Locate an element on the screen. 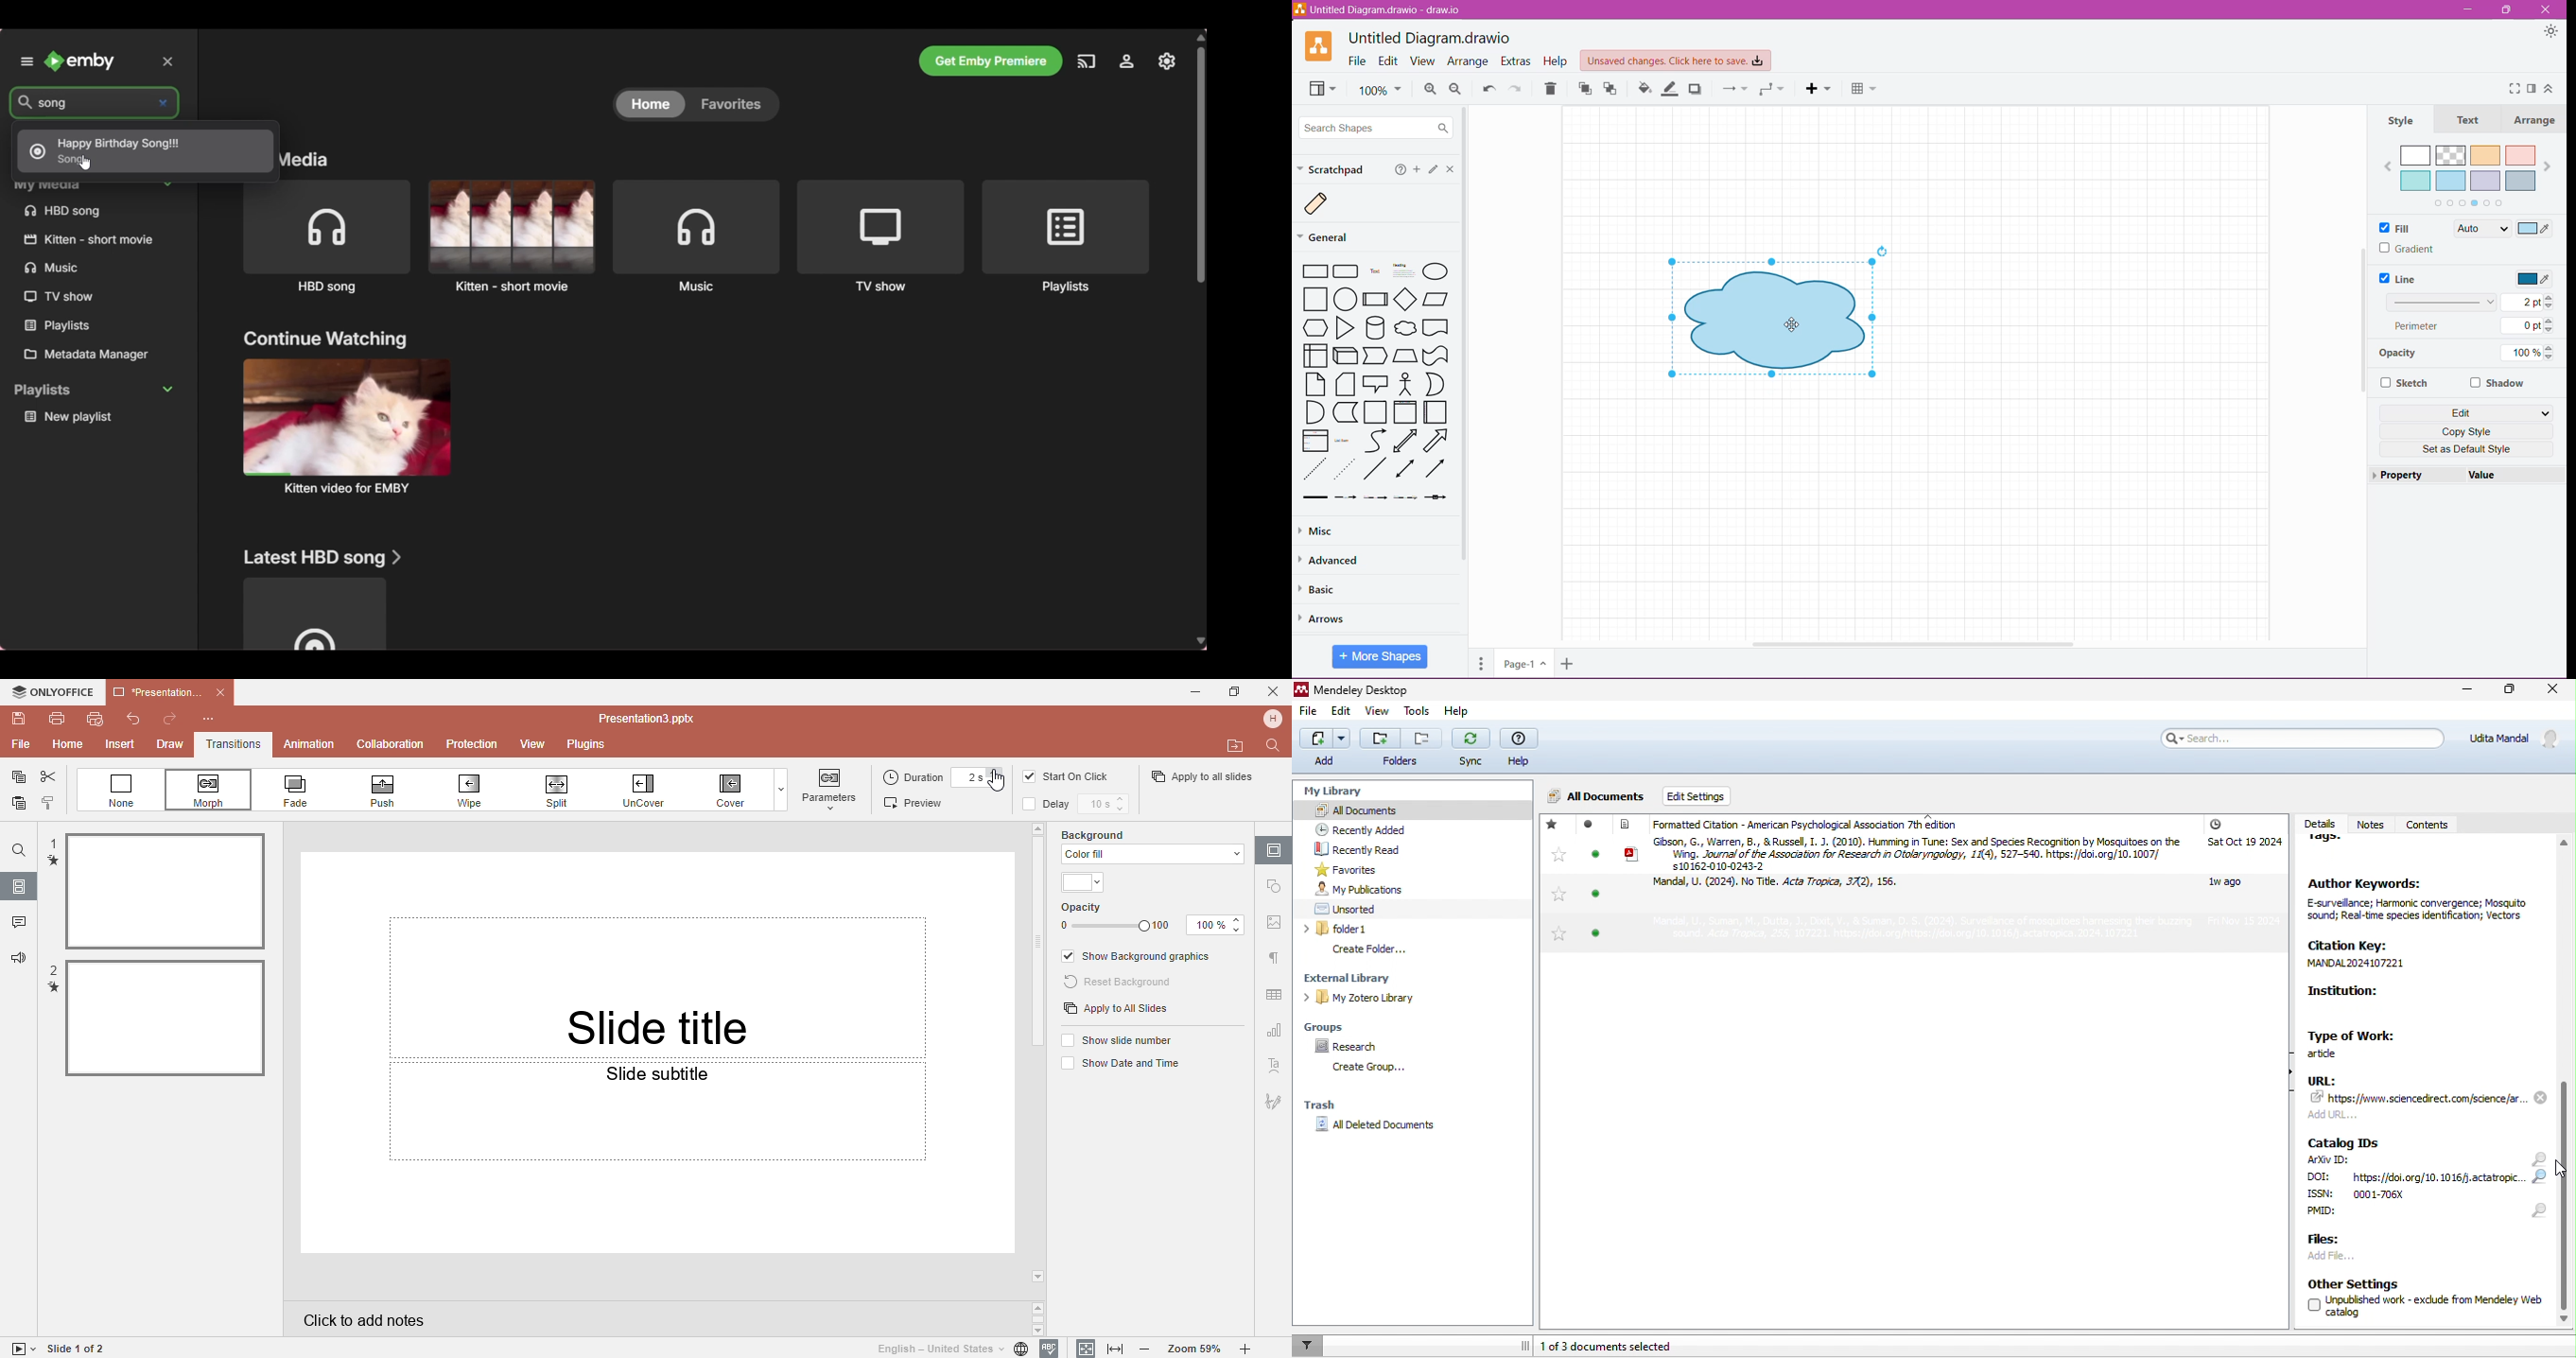  Fill color palette is located at coordinates (2468, 175).